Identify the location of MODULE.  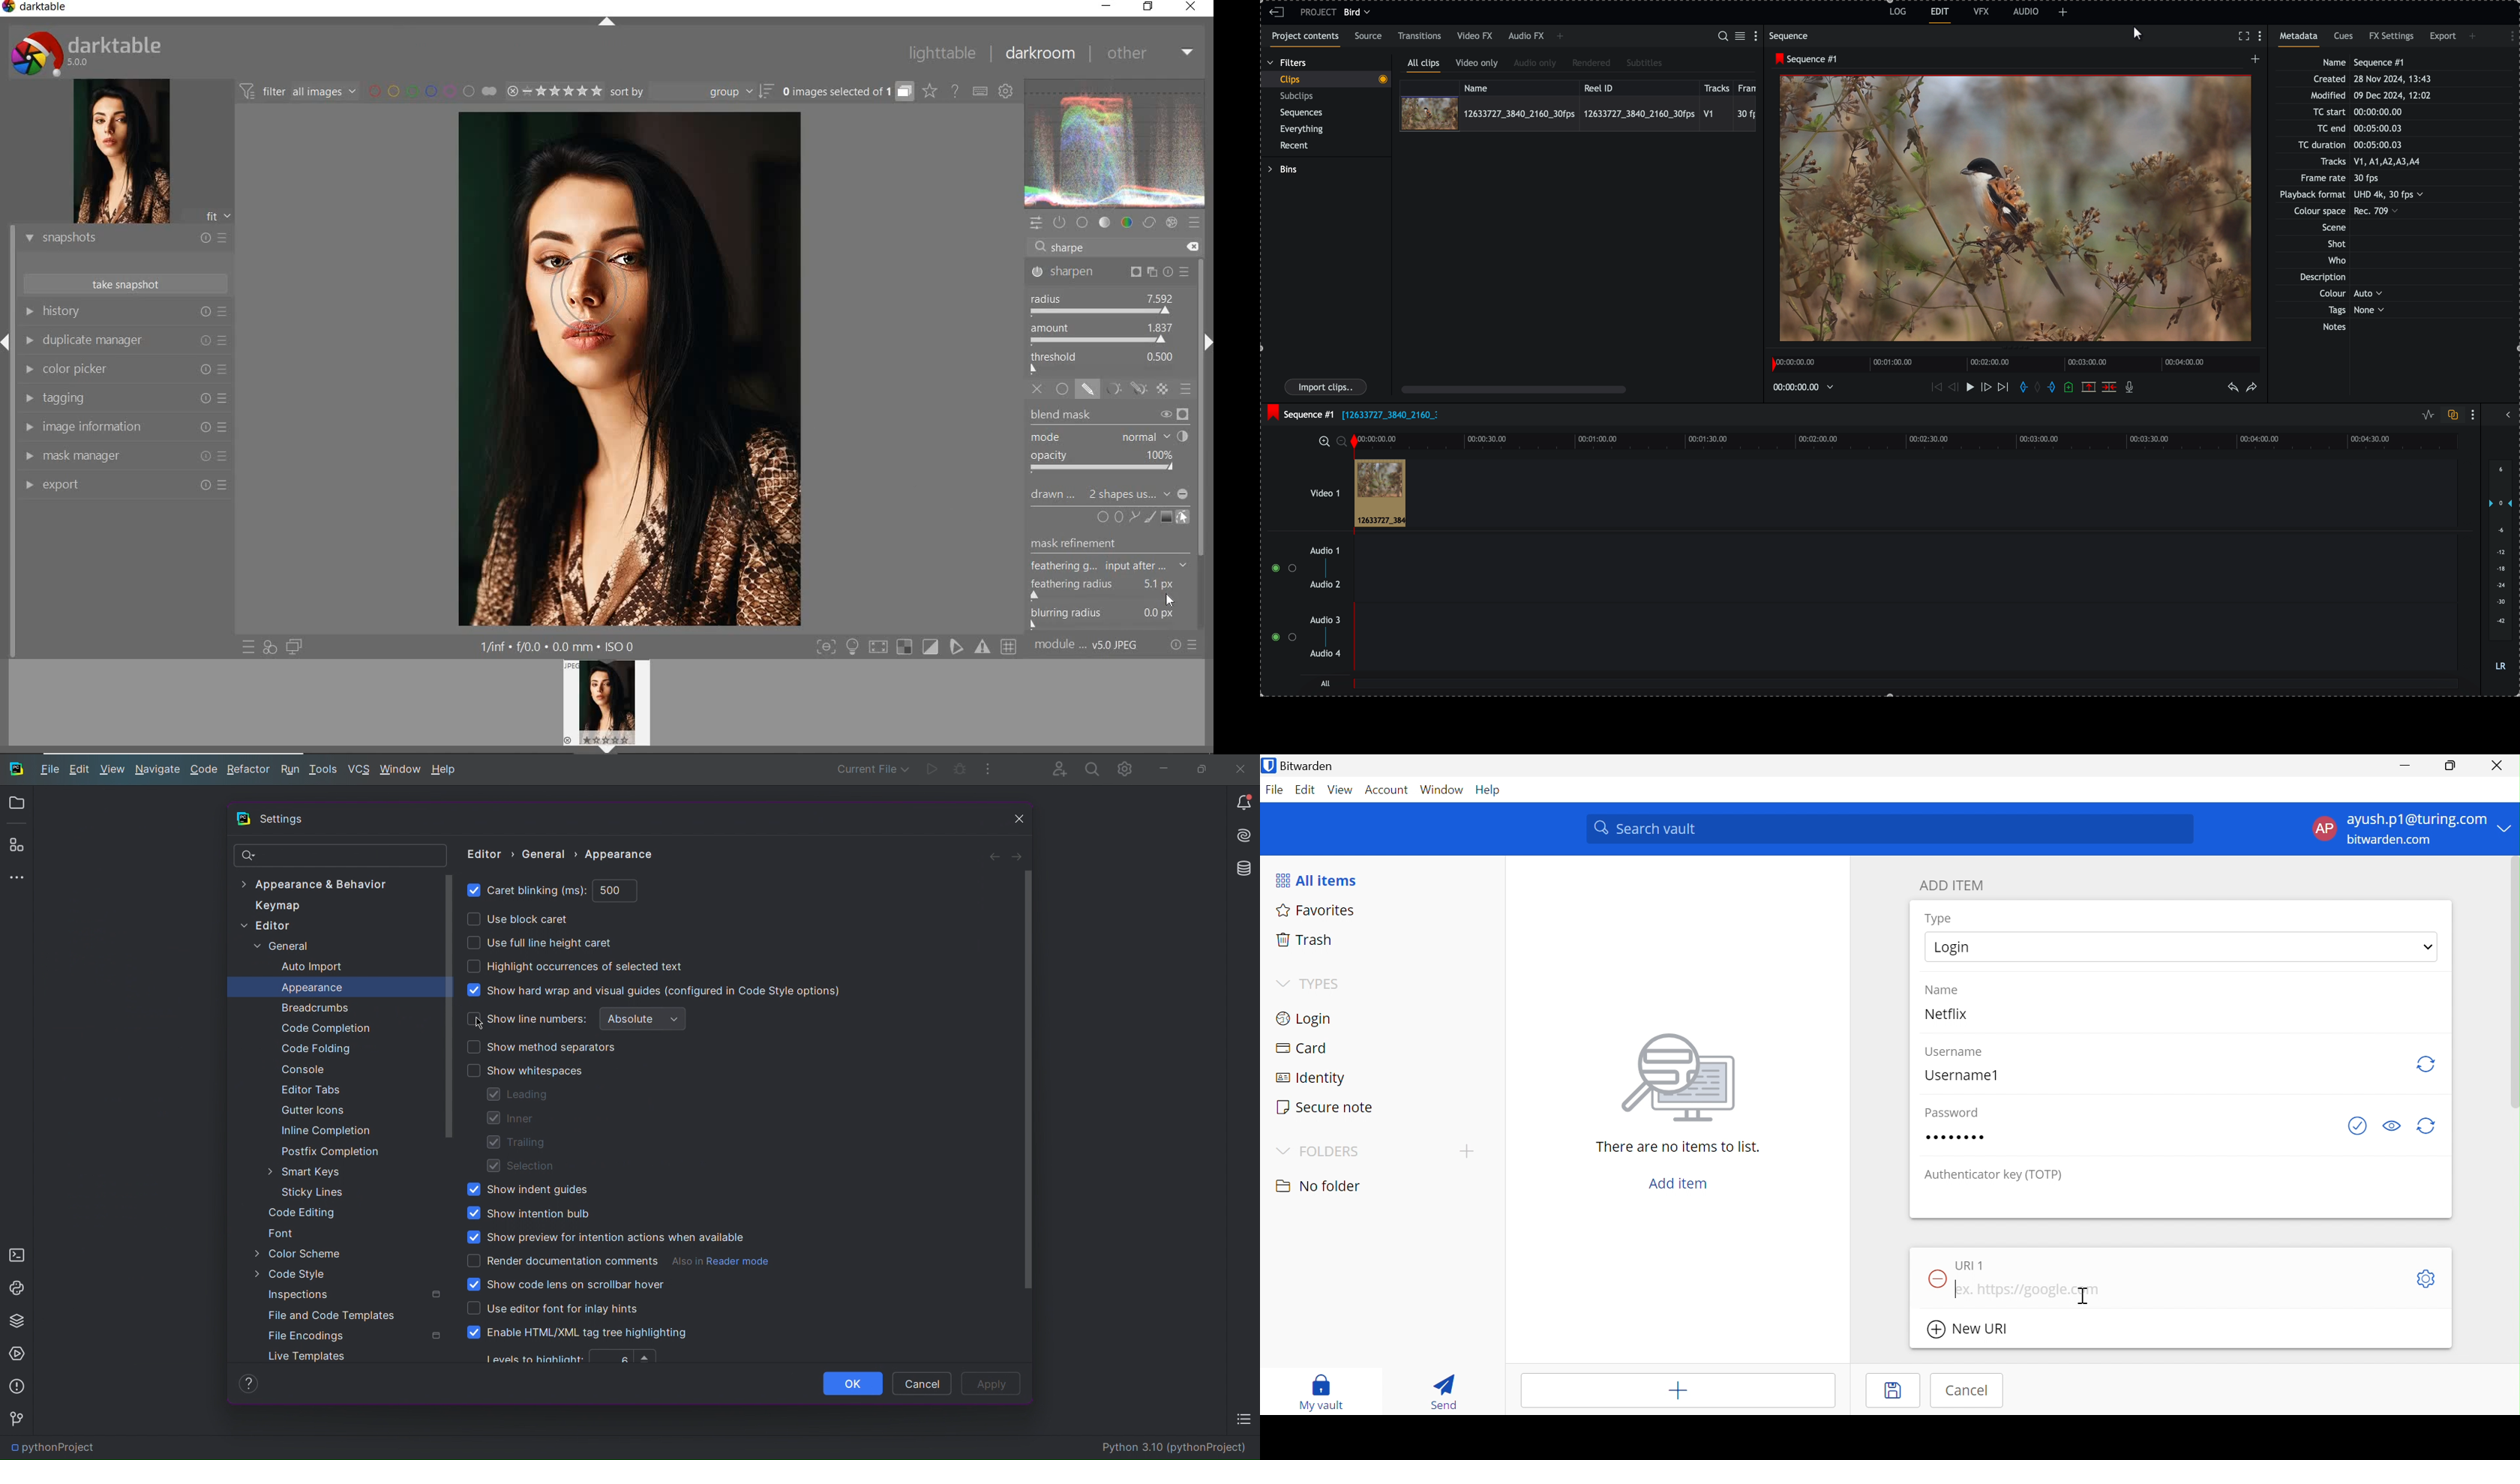
(1090, 648).